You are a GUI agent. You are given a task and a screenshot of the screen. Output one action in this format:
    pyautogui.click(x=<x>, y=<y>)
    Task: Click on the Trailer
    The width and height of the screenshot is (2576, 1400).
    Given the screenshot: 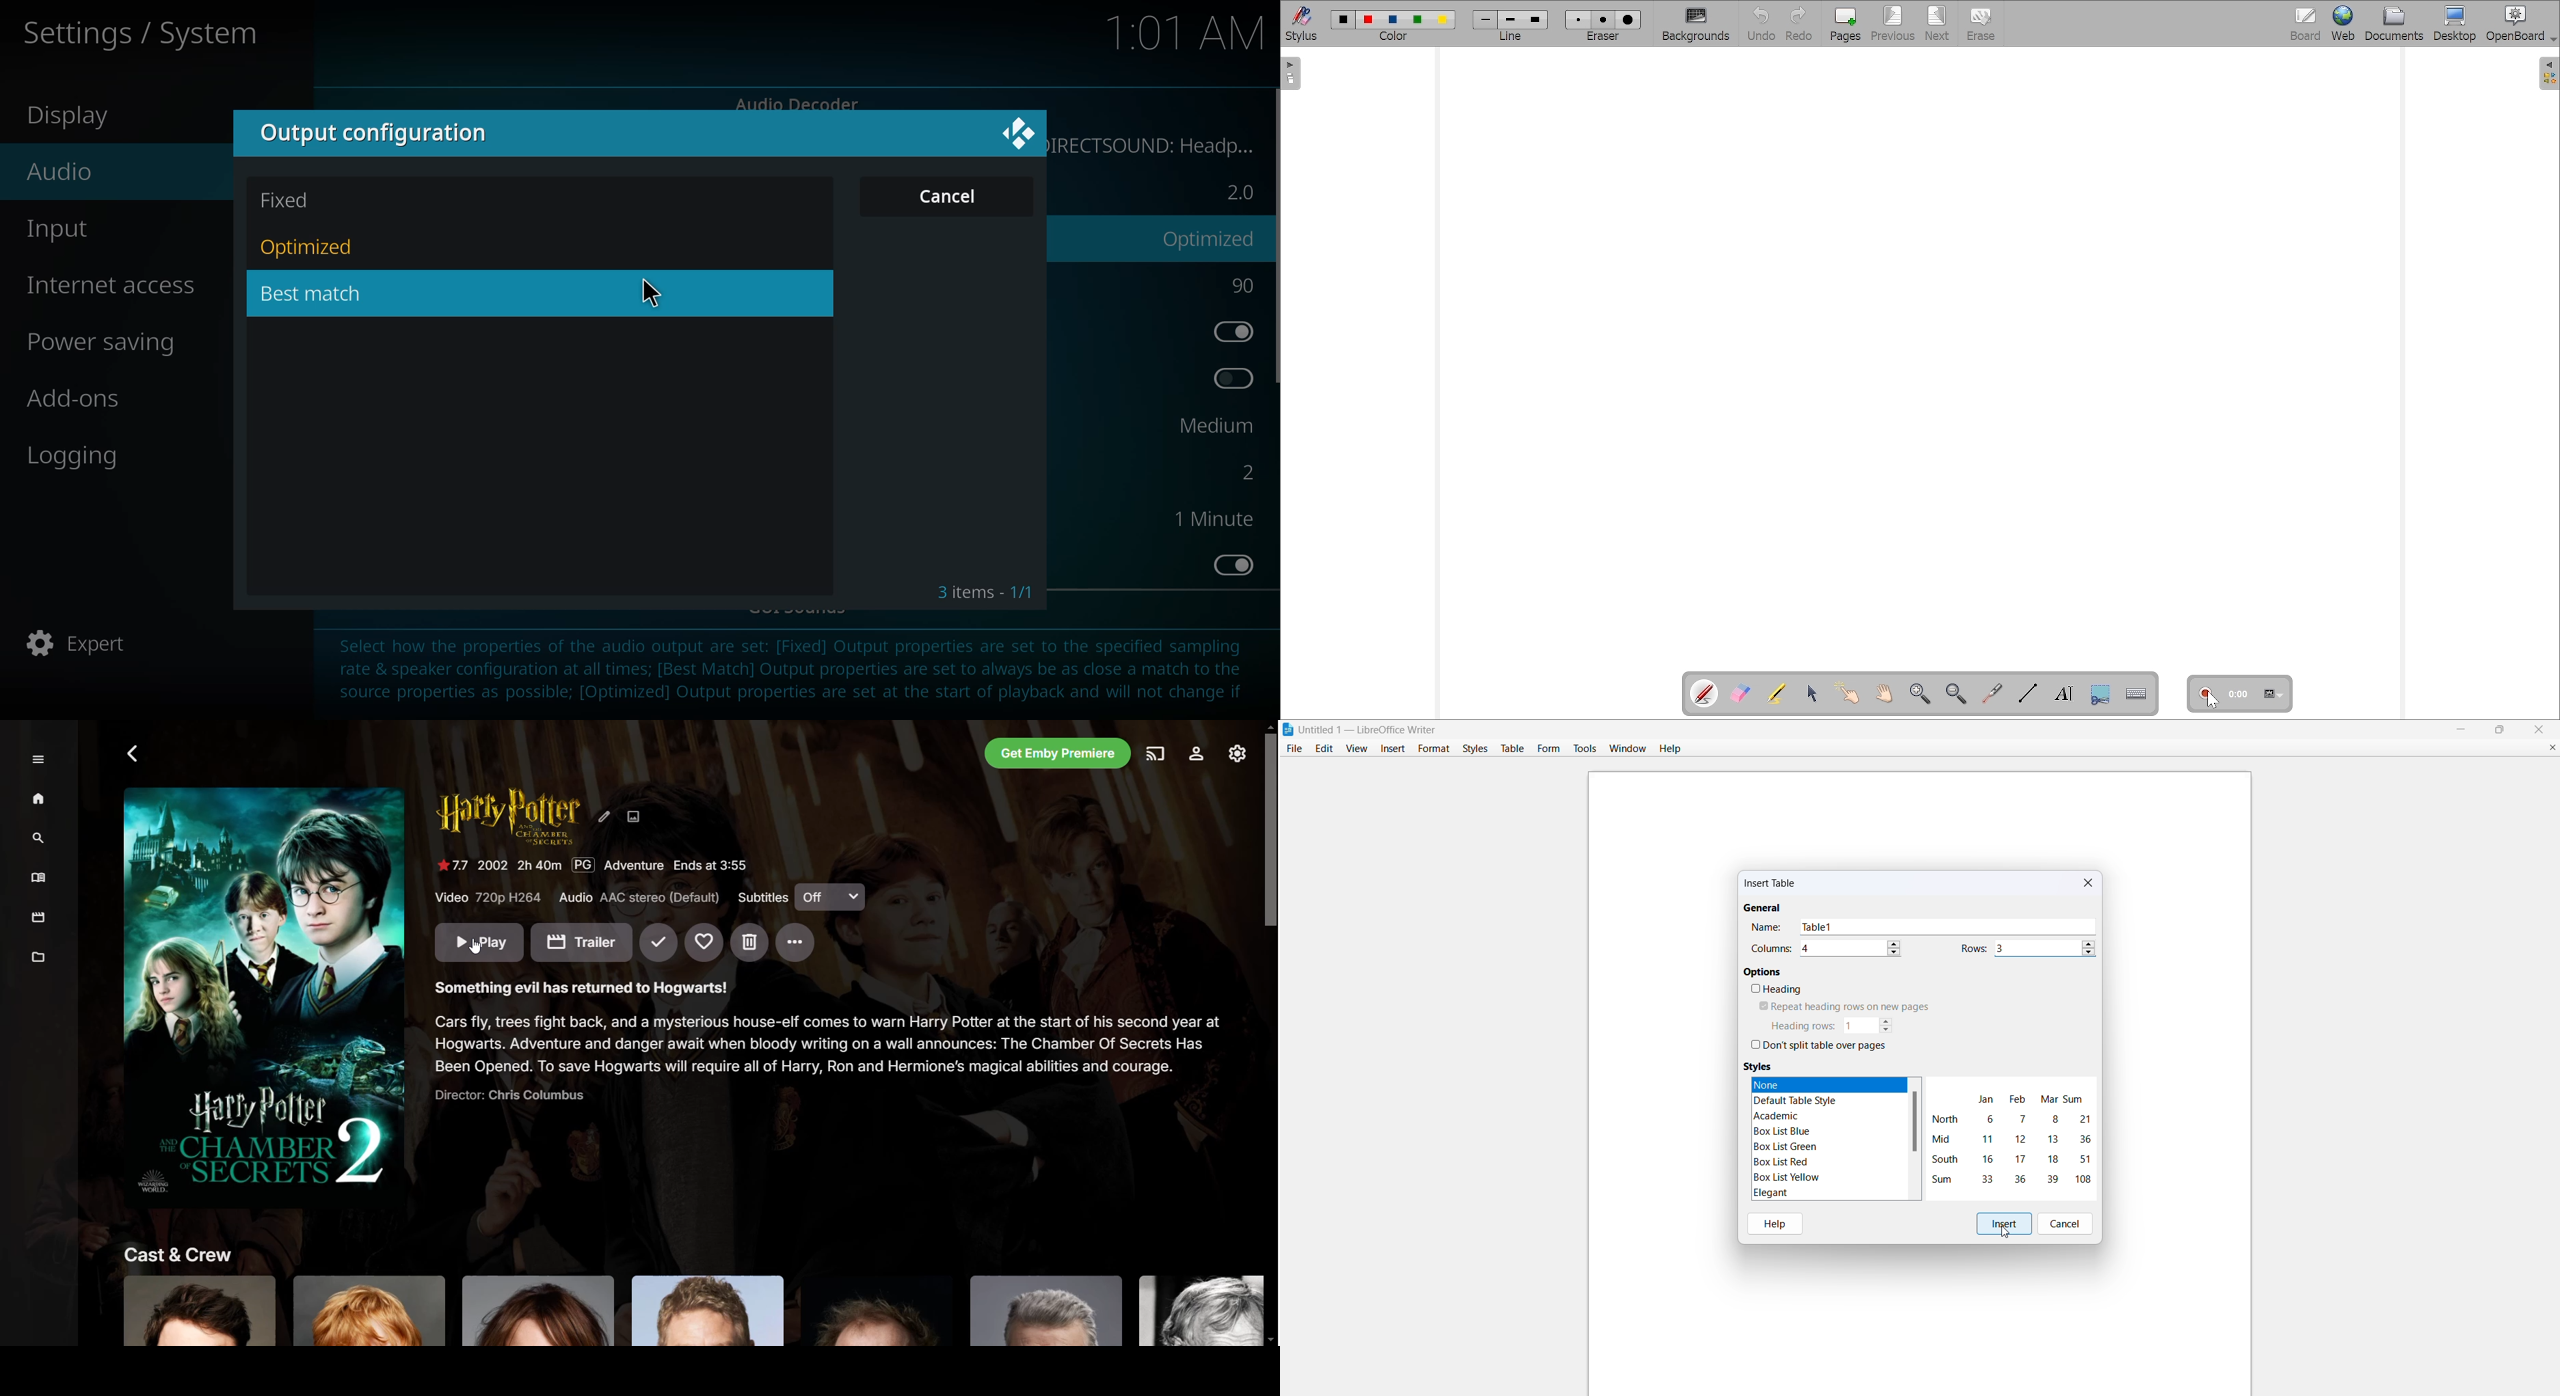 What is the action you would take?
    pyautogui.click(x=582, y=943)
    